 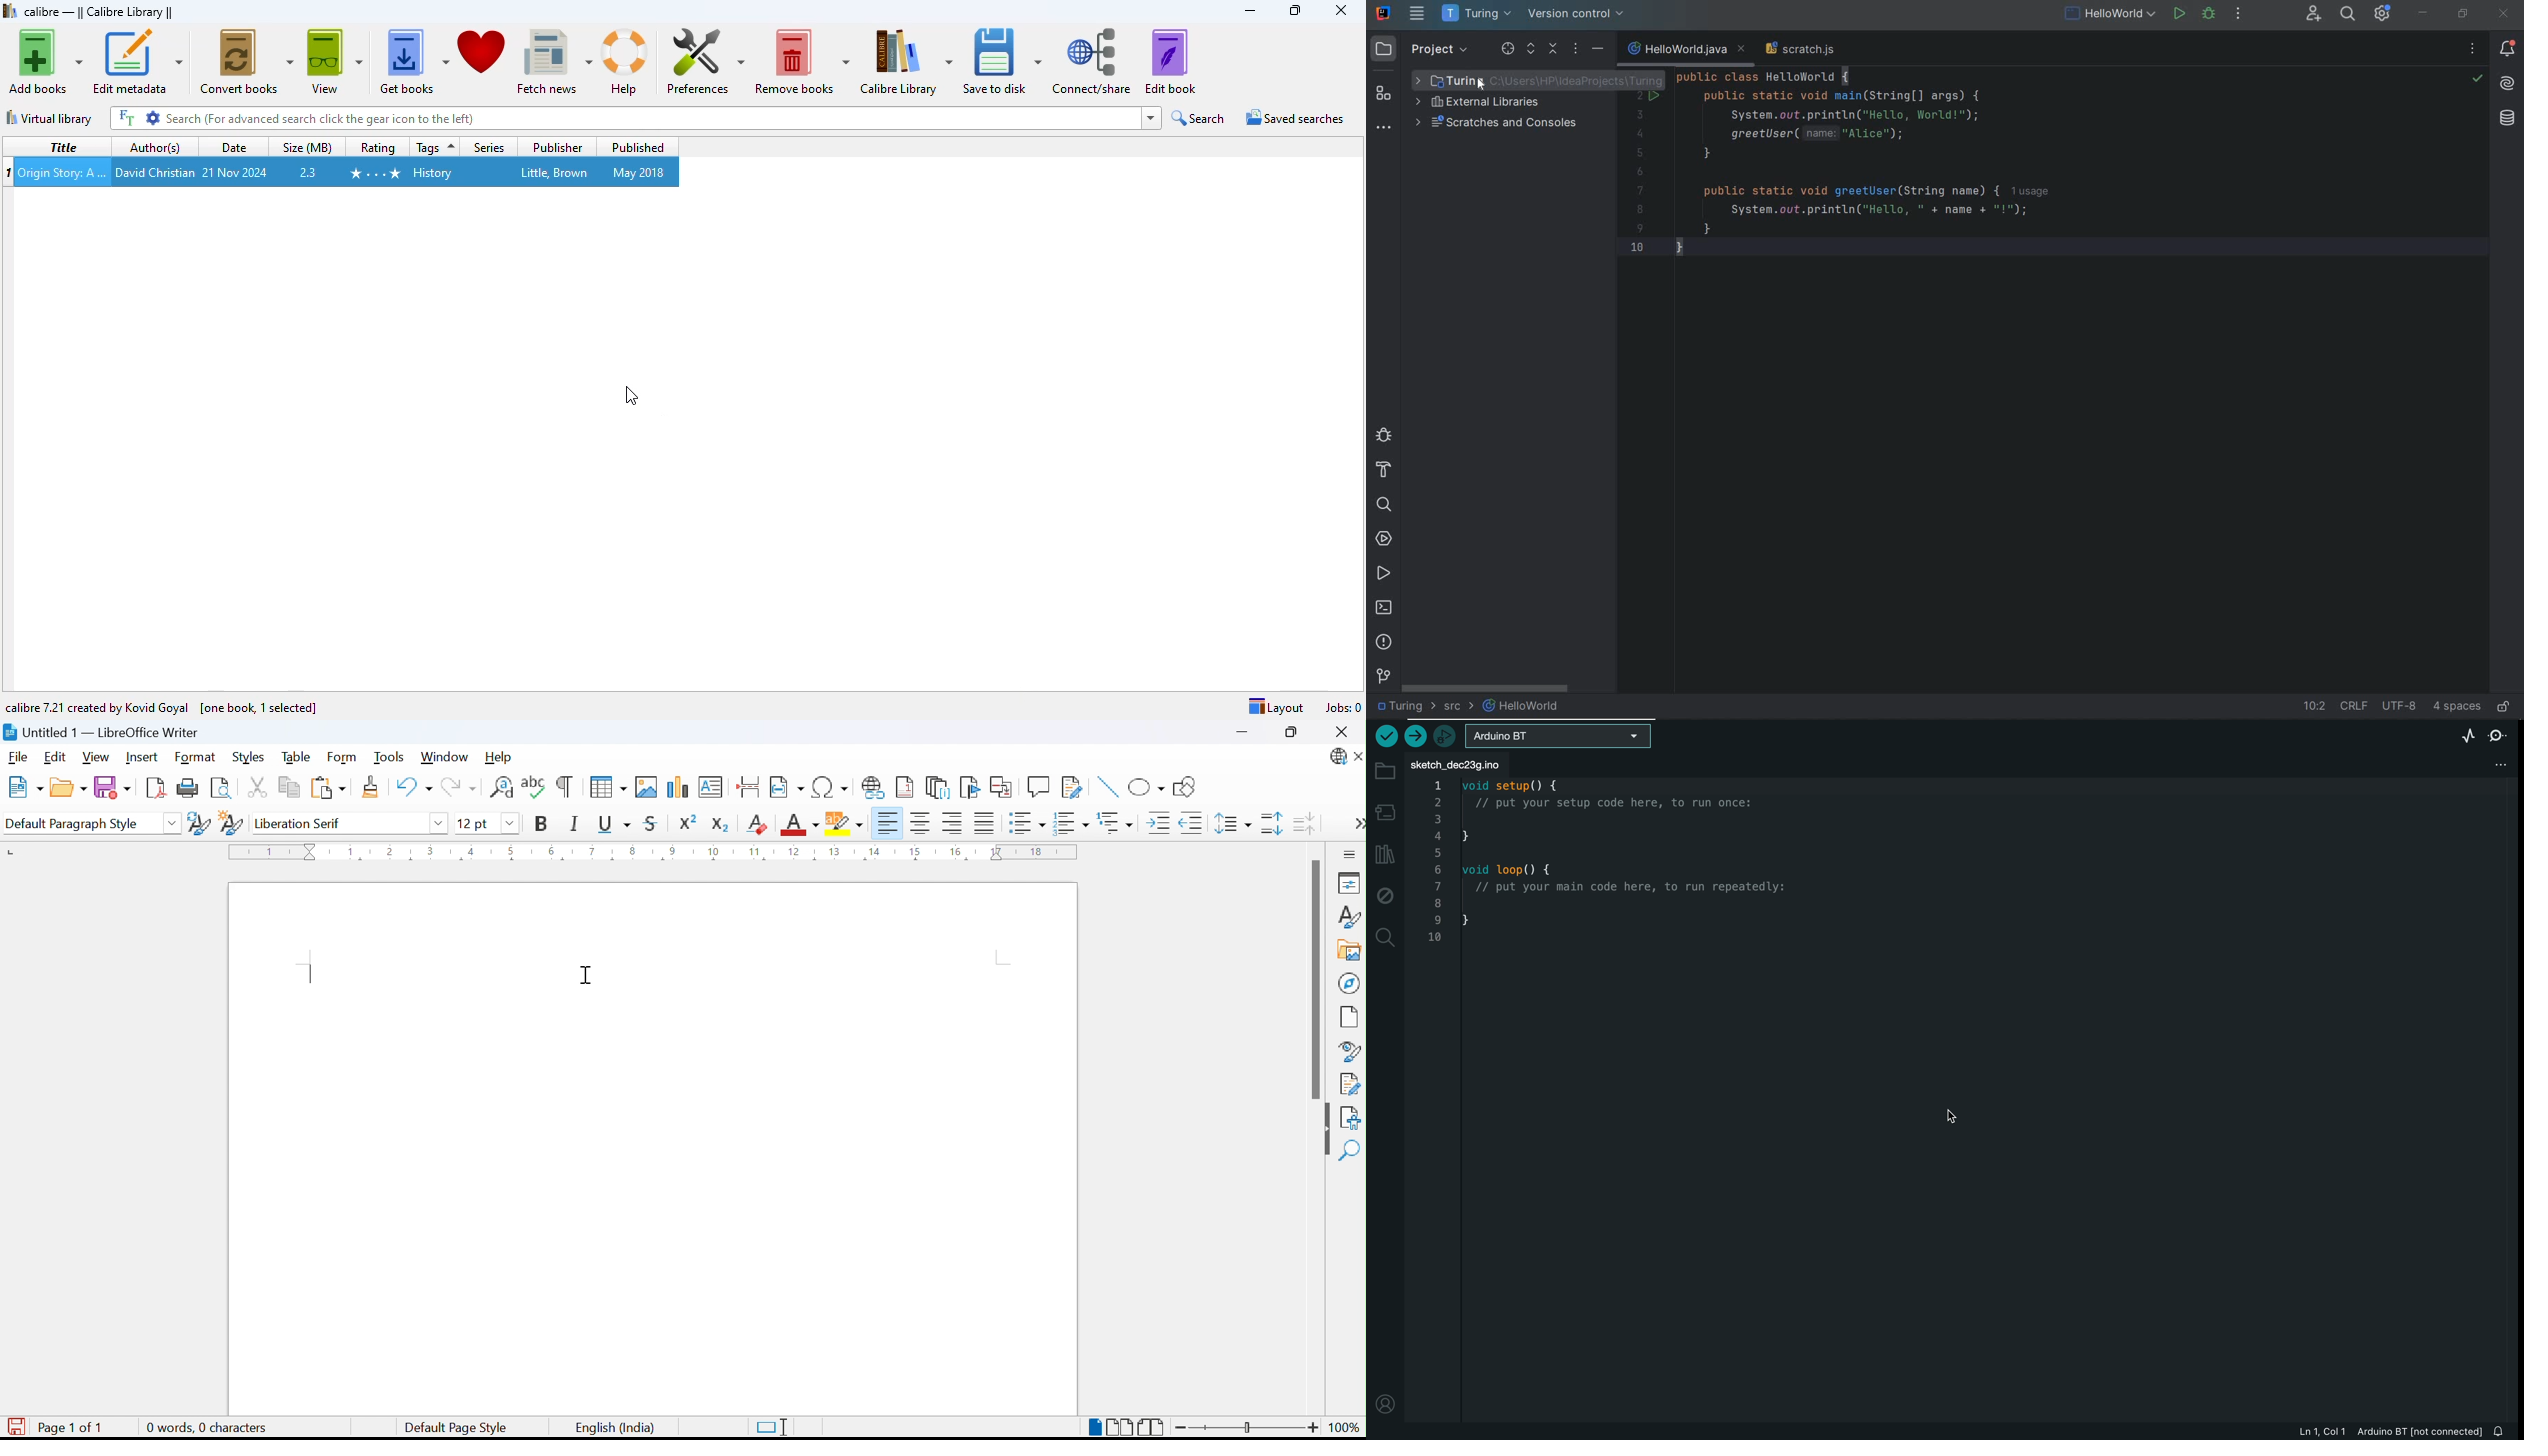 I want to click on Default page style, so click(x=454, y=1429).